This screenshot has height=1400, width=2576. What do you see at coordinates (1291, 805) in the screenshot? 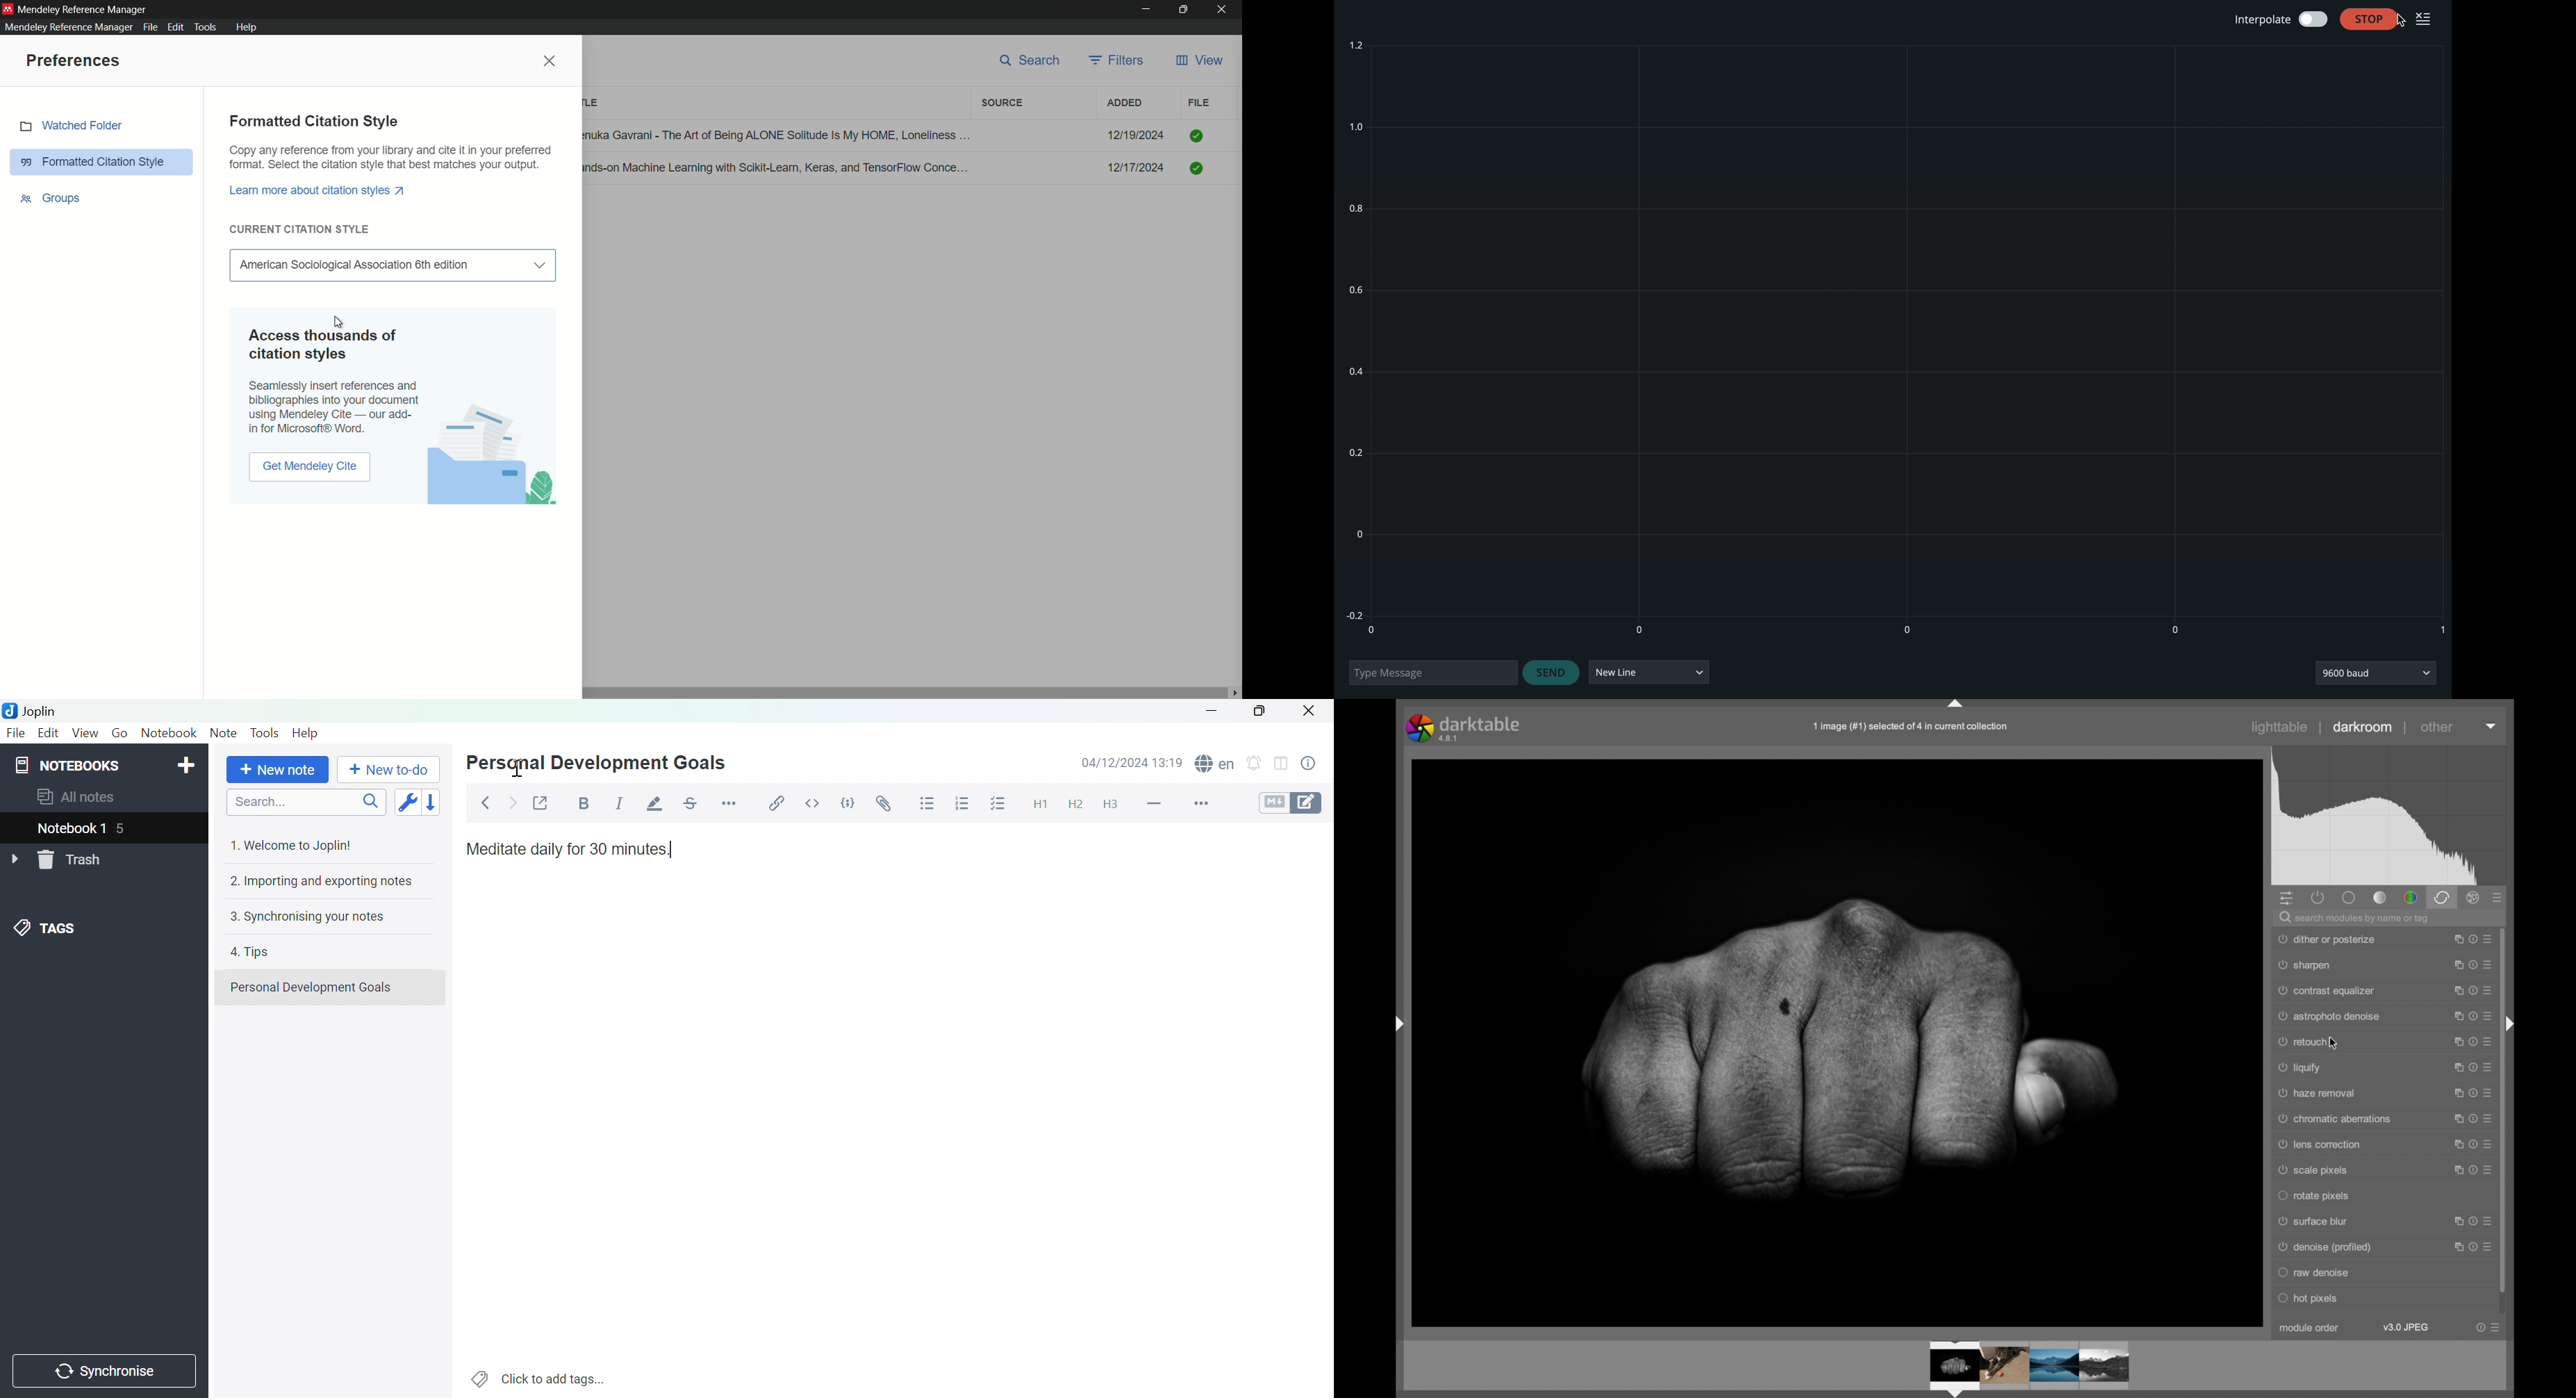
I see `Toggle editors` at bounding box center [1291, 805].